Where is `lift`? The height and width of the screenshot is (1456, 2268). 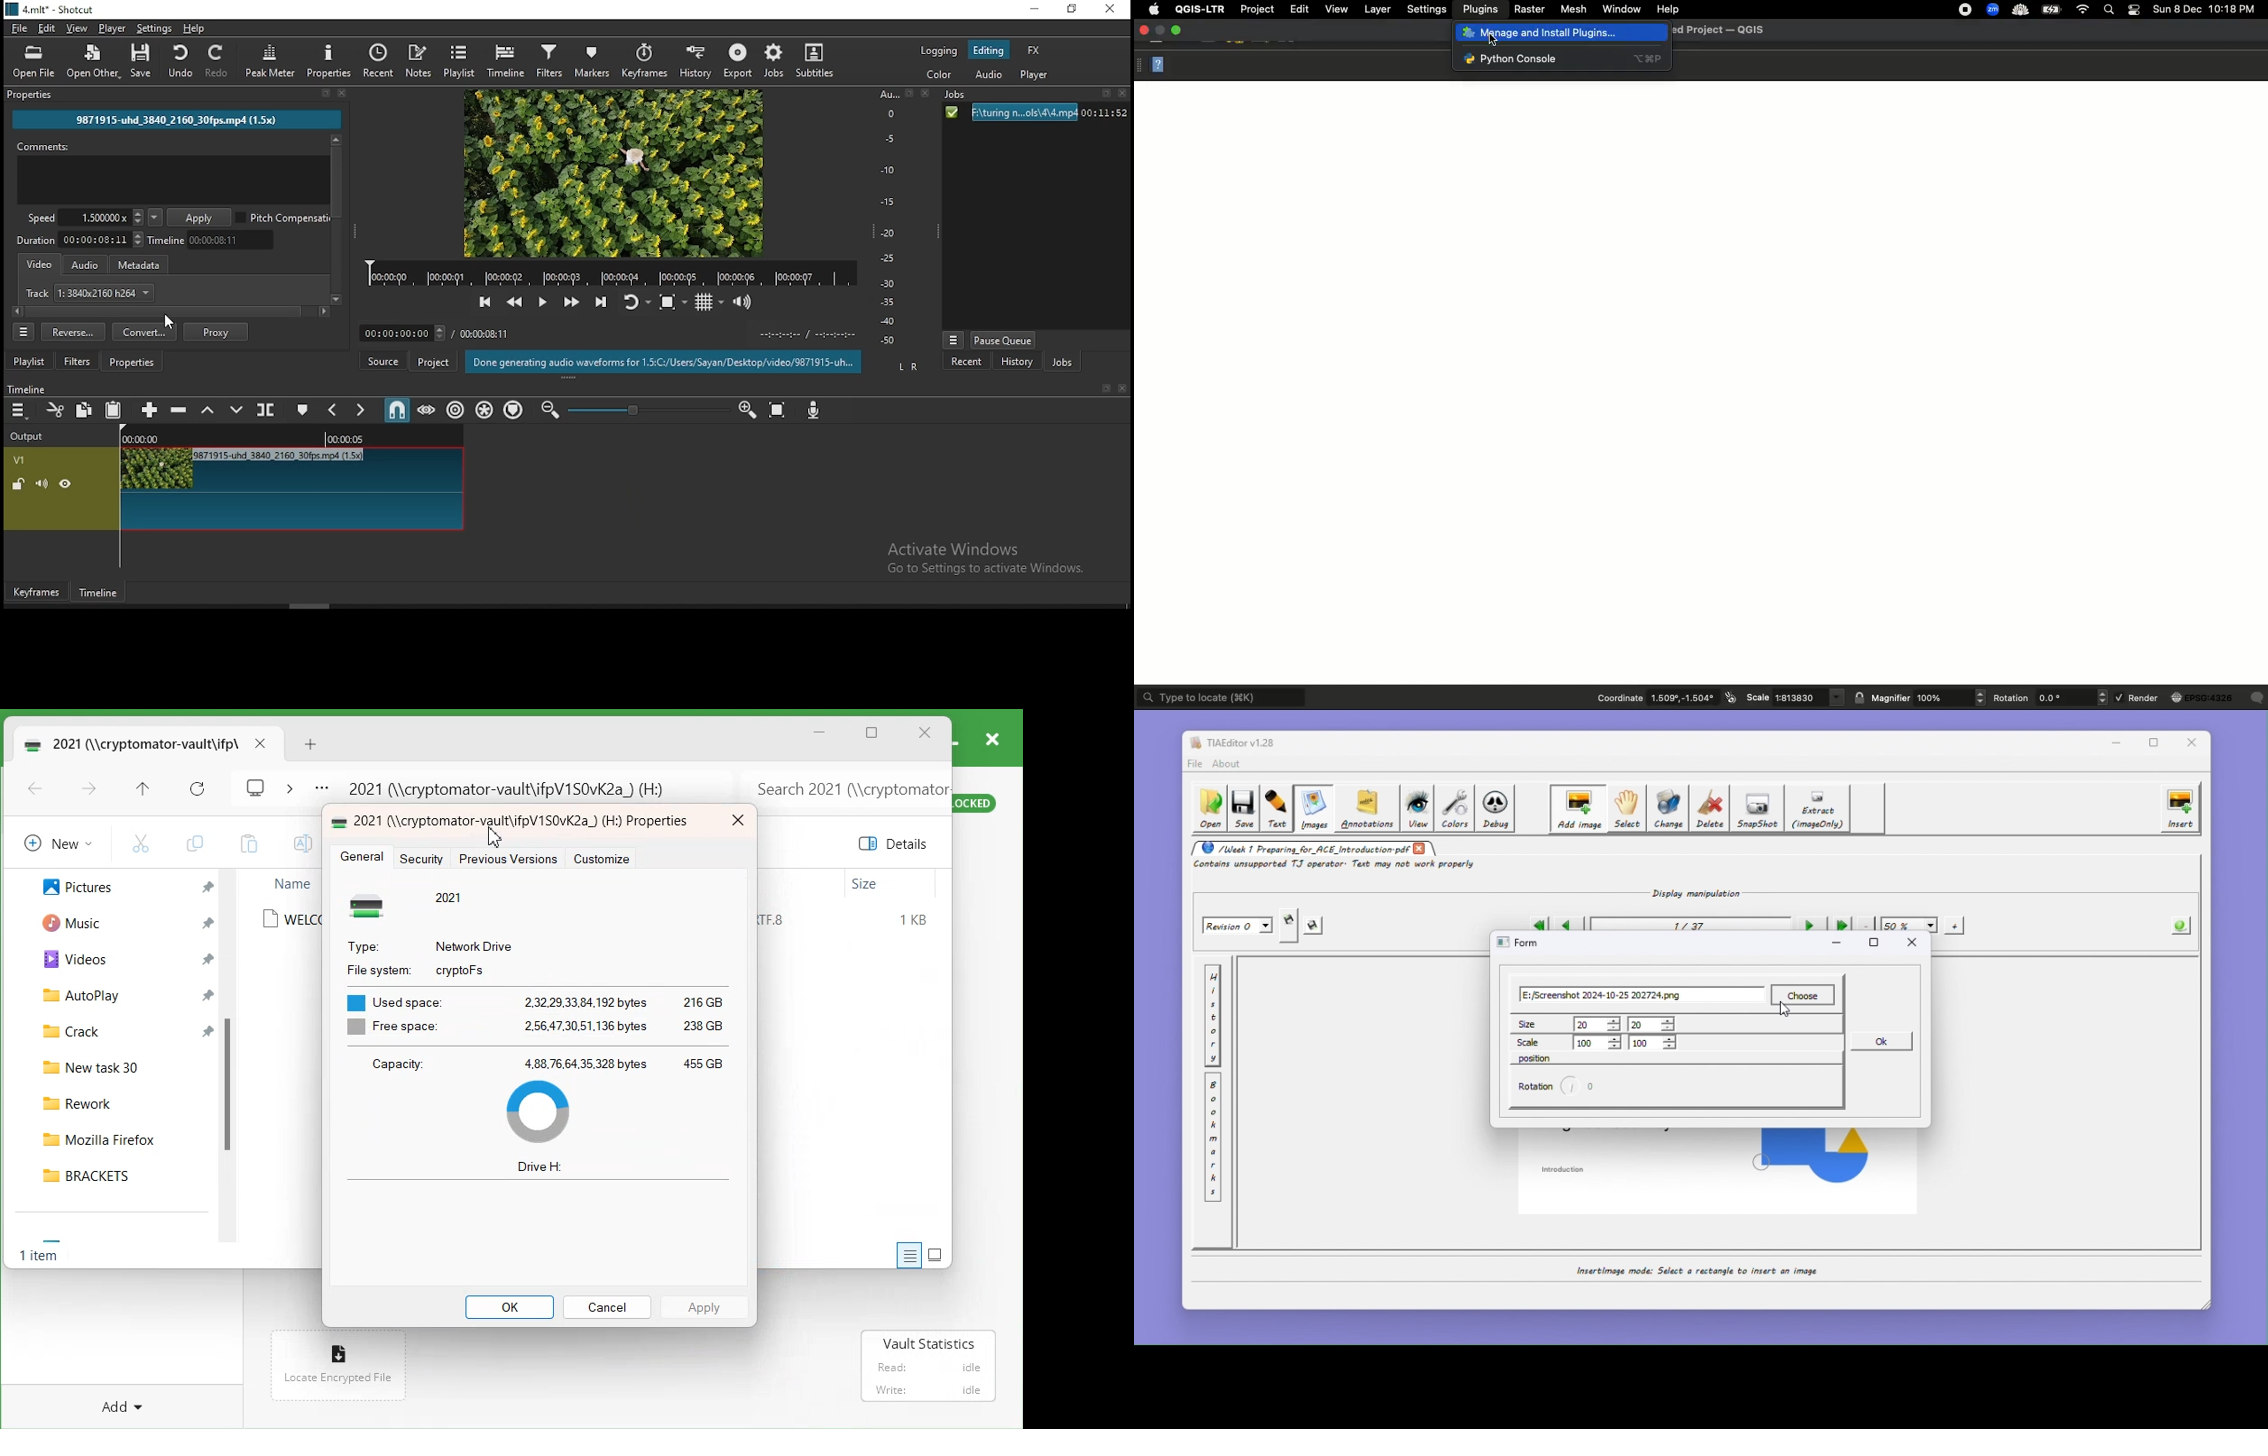
lift is located at coordinates (208, 412).